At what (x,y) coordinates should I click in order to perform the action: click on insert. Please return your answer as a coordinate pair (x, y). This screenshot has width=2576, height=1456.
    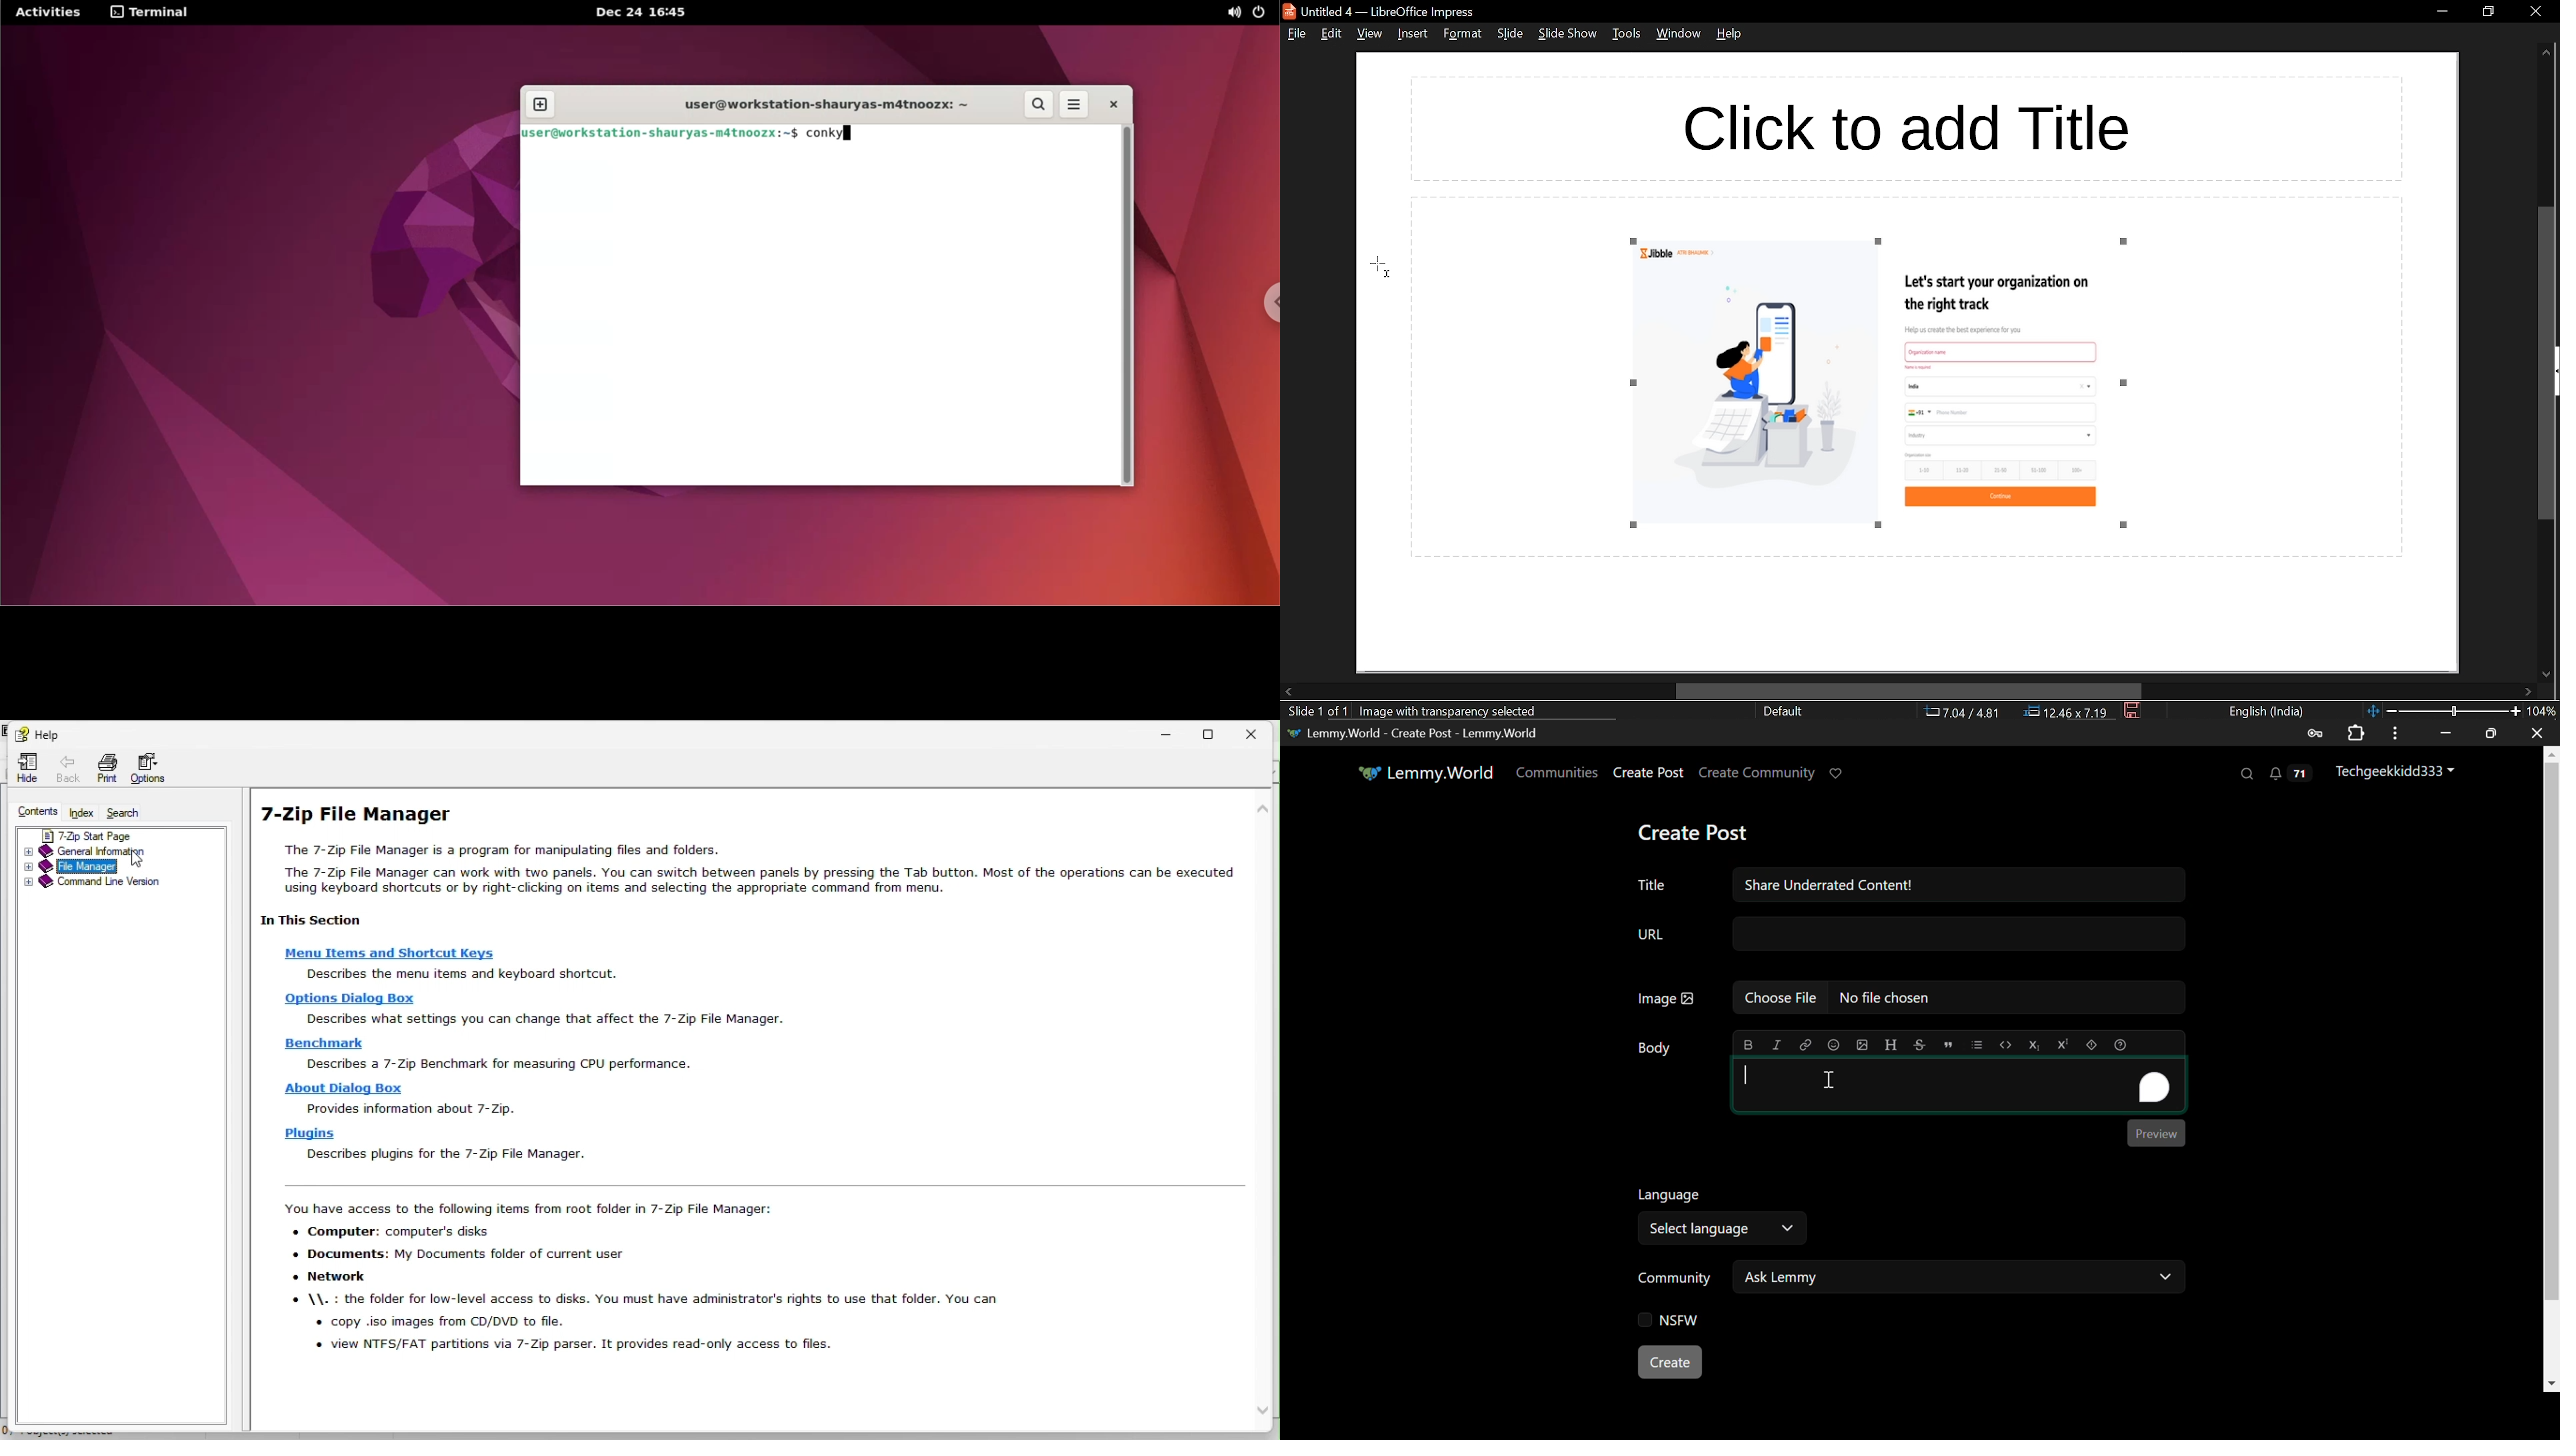
    Looking at the image, I should click on (1414, 34).